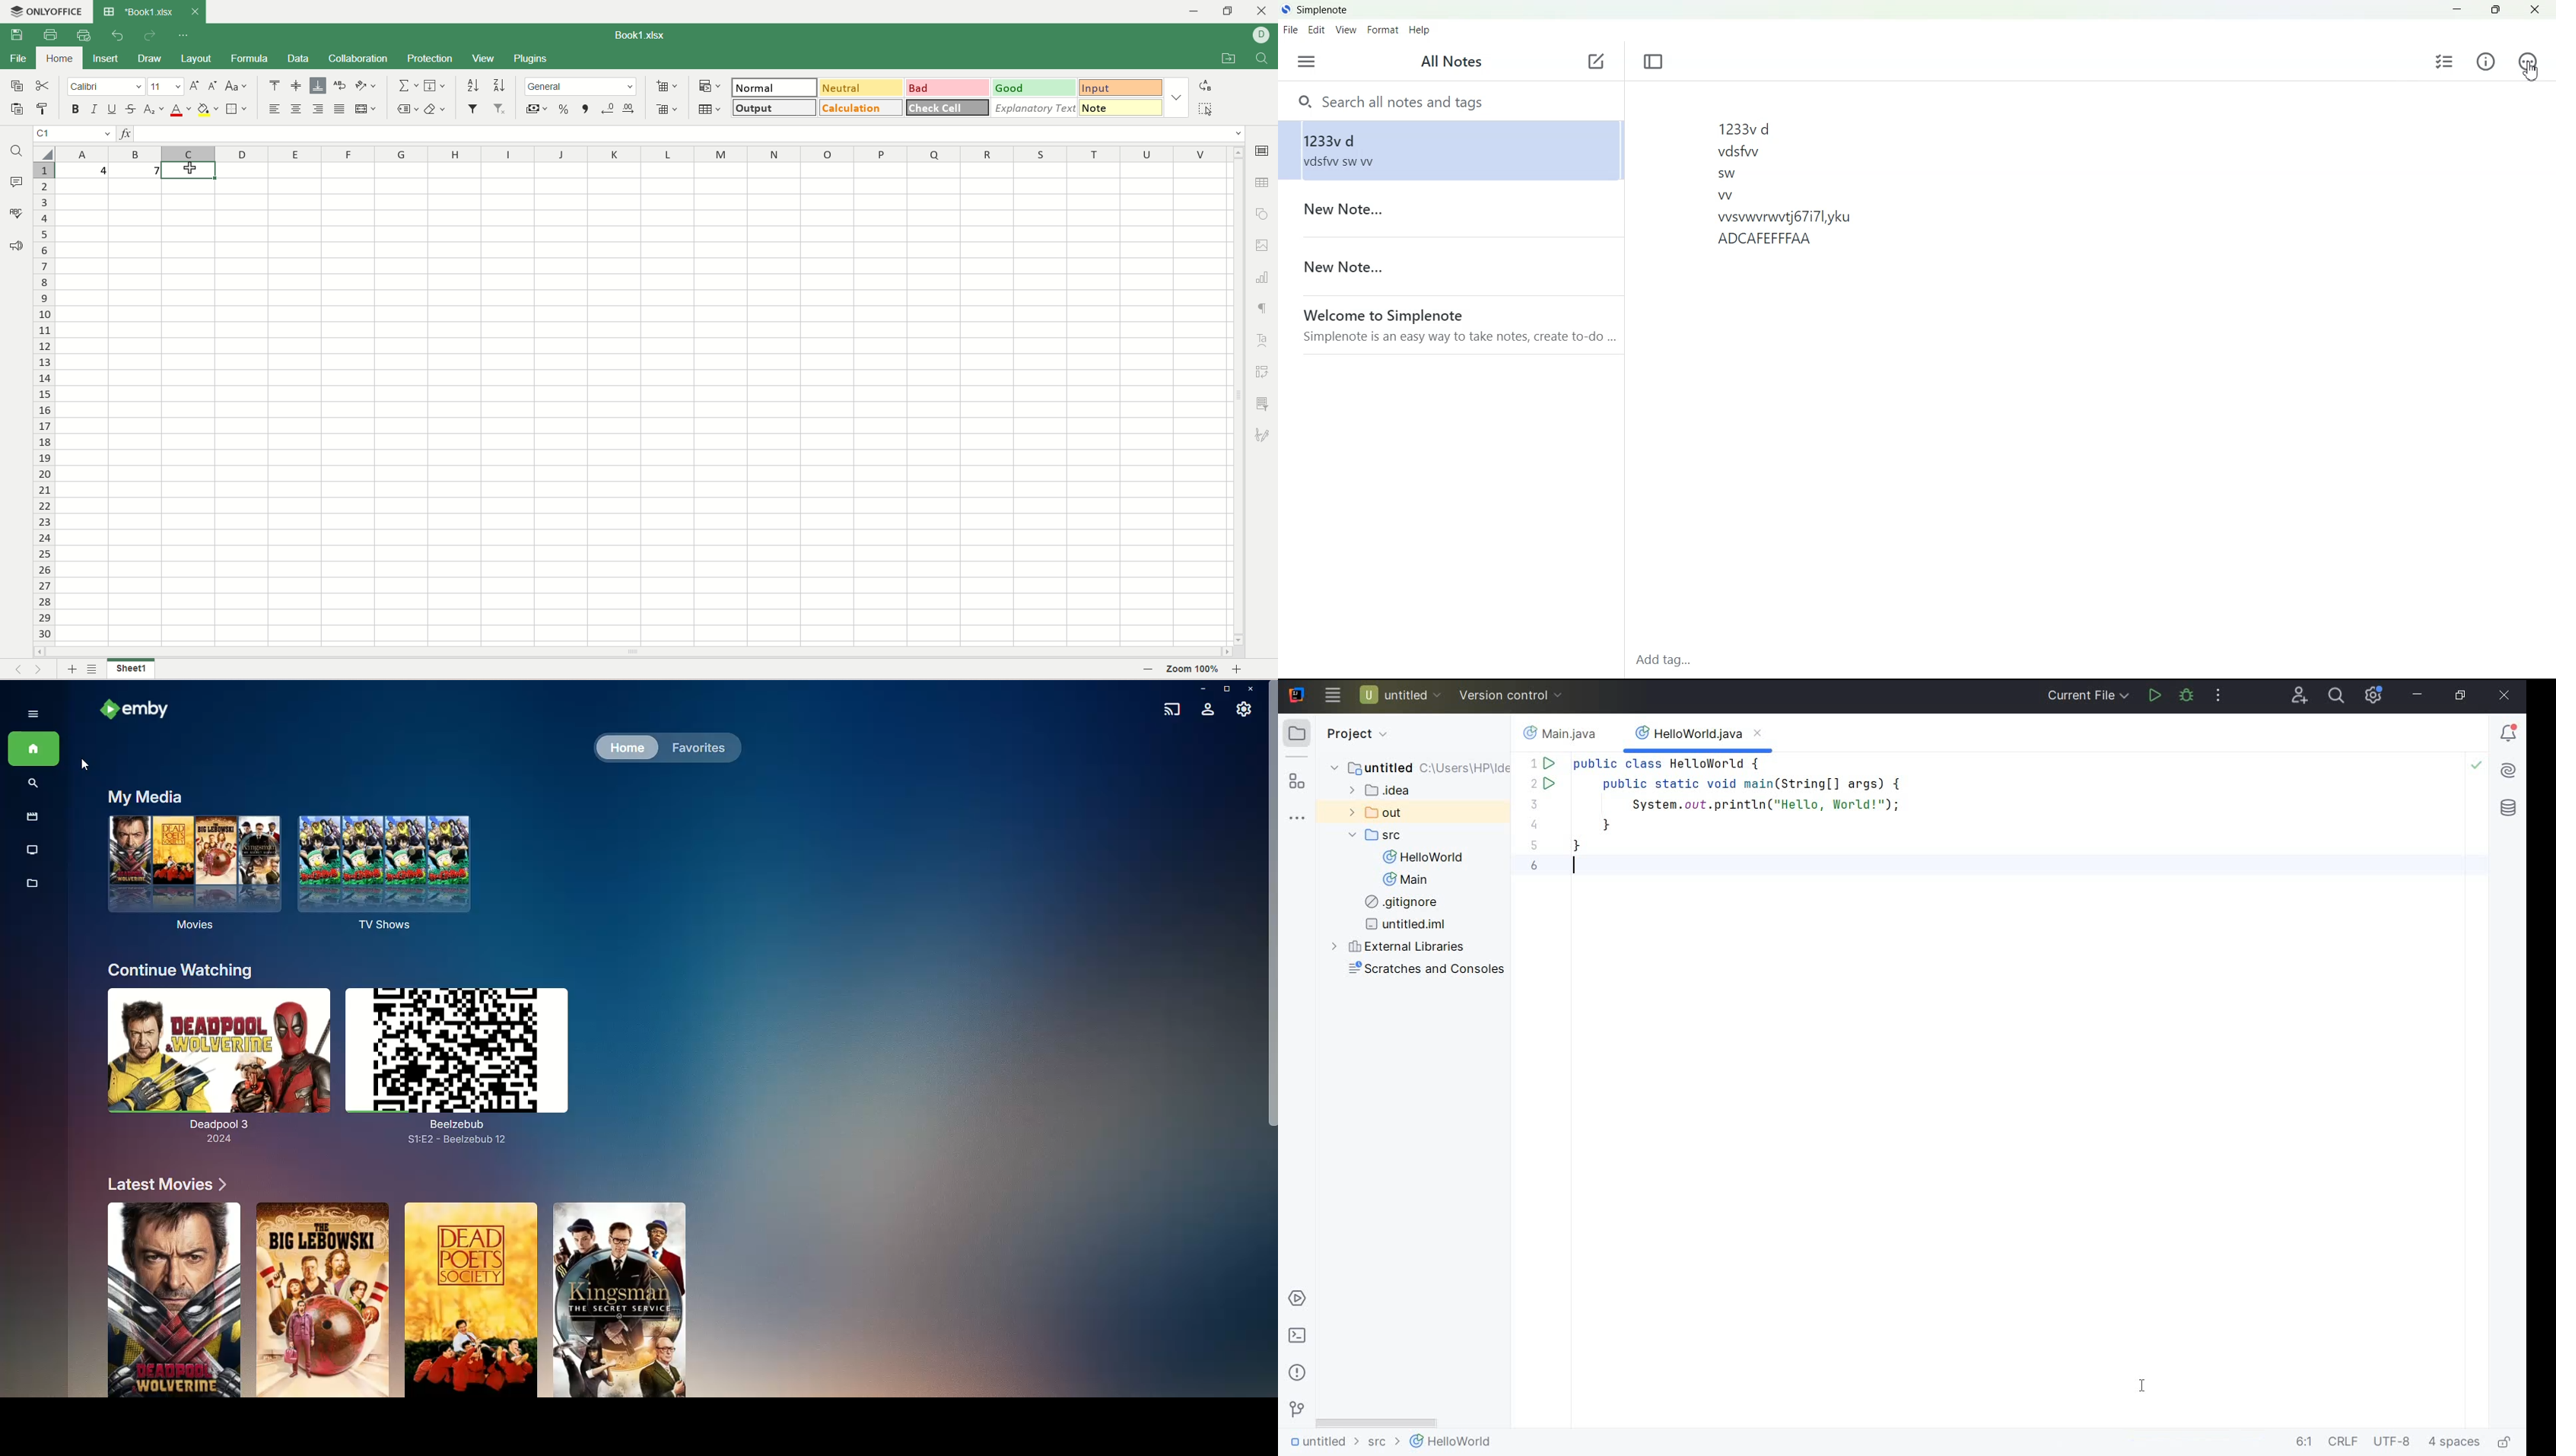  What do you see at coordinates (775, 107) in the screenshot?
I see `output` at bounding box center [775, 107].